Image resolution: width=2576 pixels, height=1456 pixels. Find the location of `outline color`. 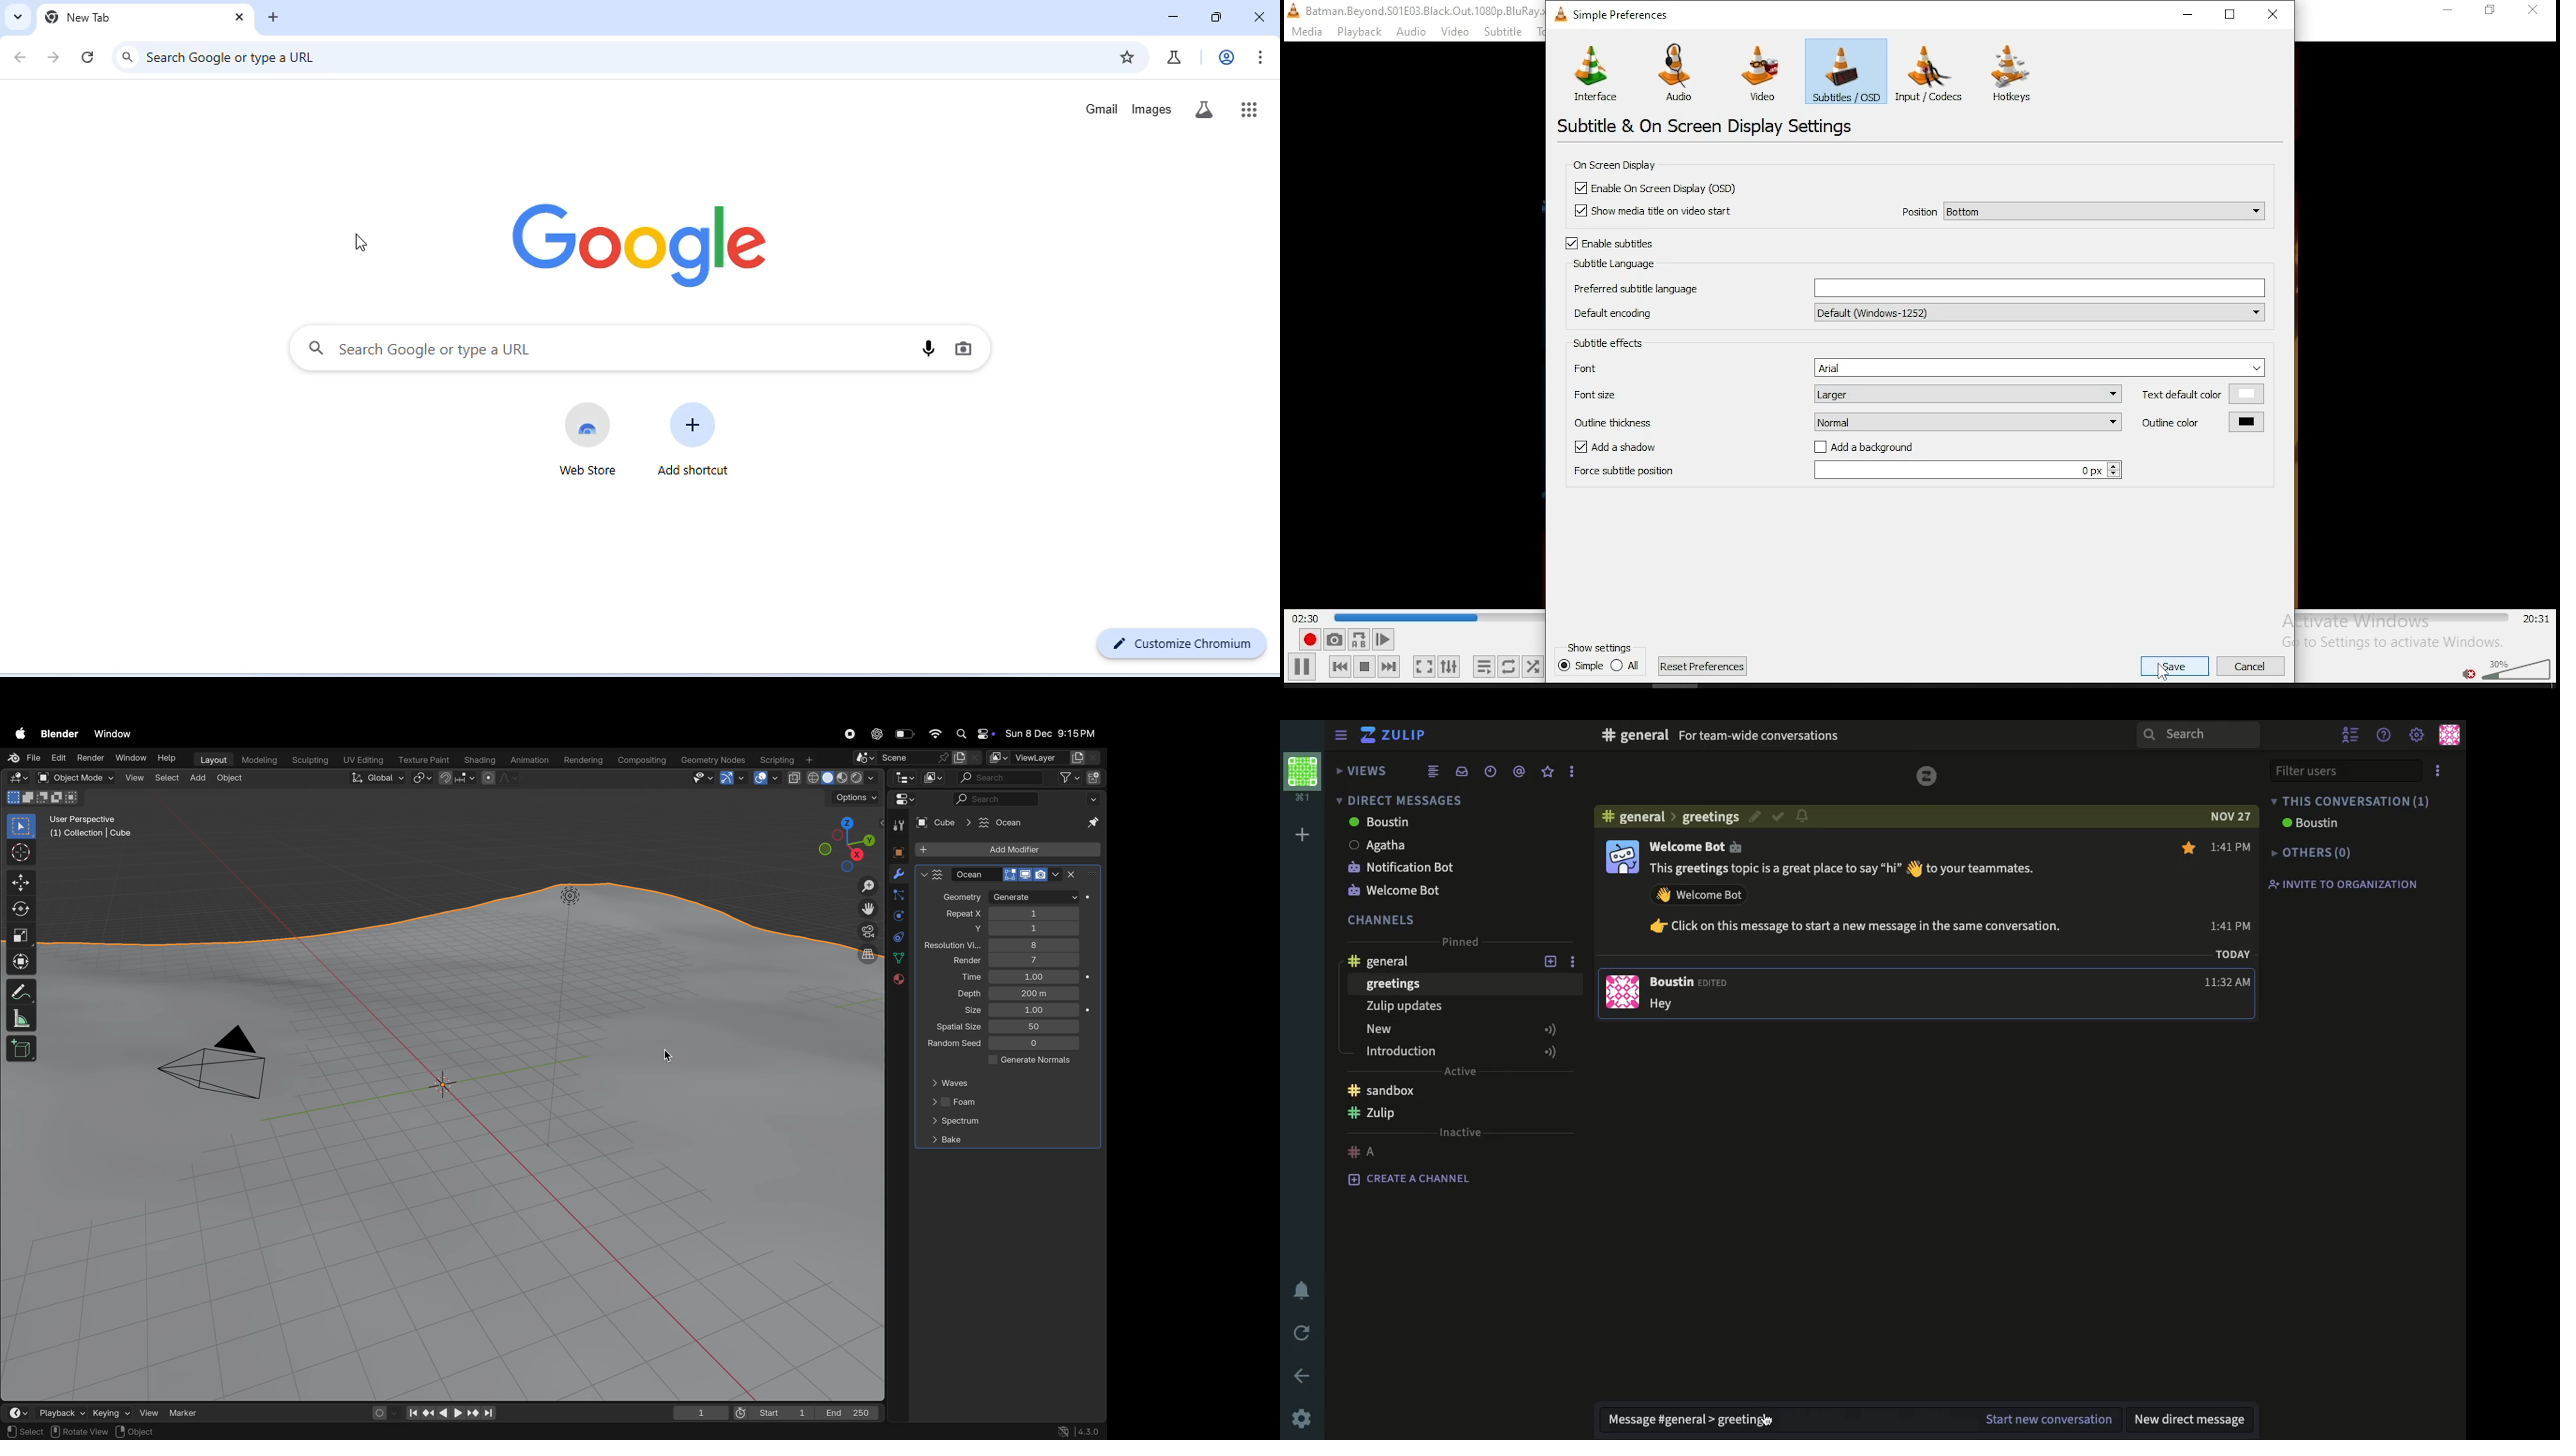

outline color is located at coordinates (2203, 421).